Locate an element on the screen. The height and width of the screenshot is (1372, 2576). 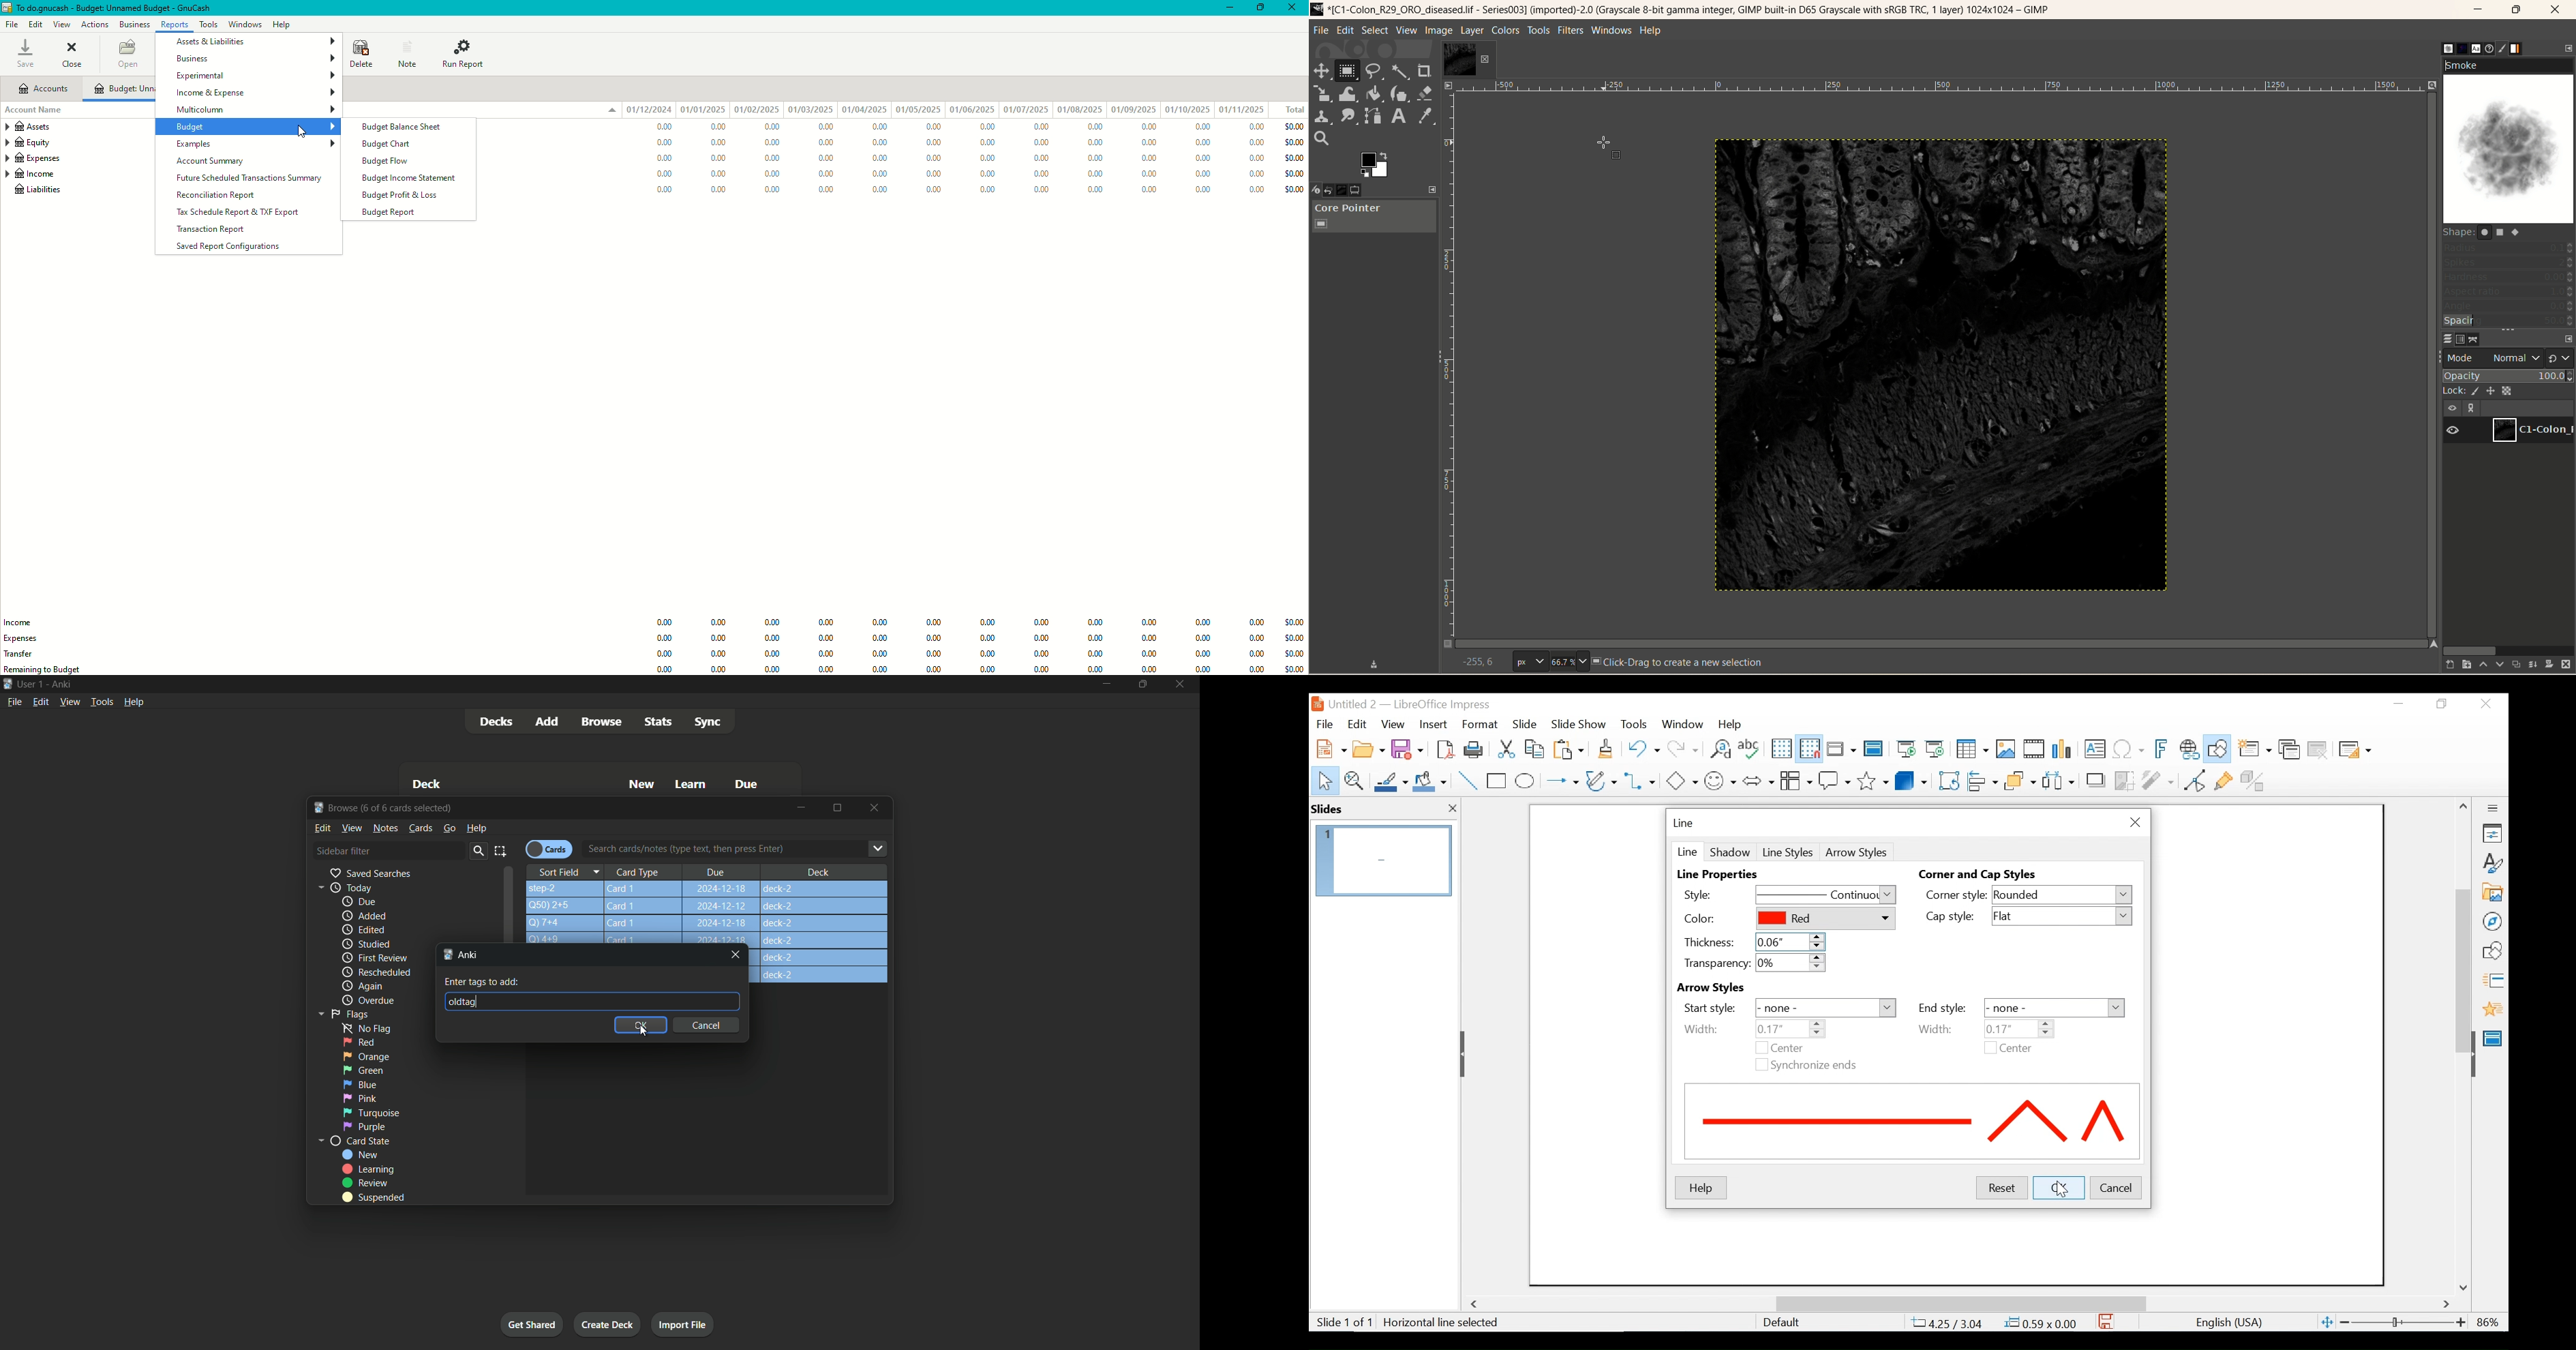
0.00 is located at coordinates (1147, 656).